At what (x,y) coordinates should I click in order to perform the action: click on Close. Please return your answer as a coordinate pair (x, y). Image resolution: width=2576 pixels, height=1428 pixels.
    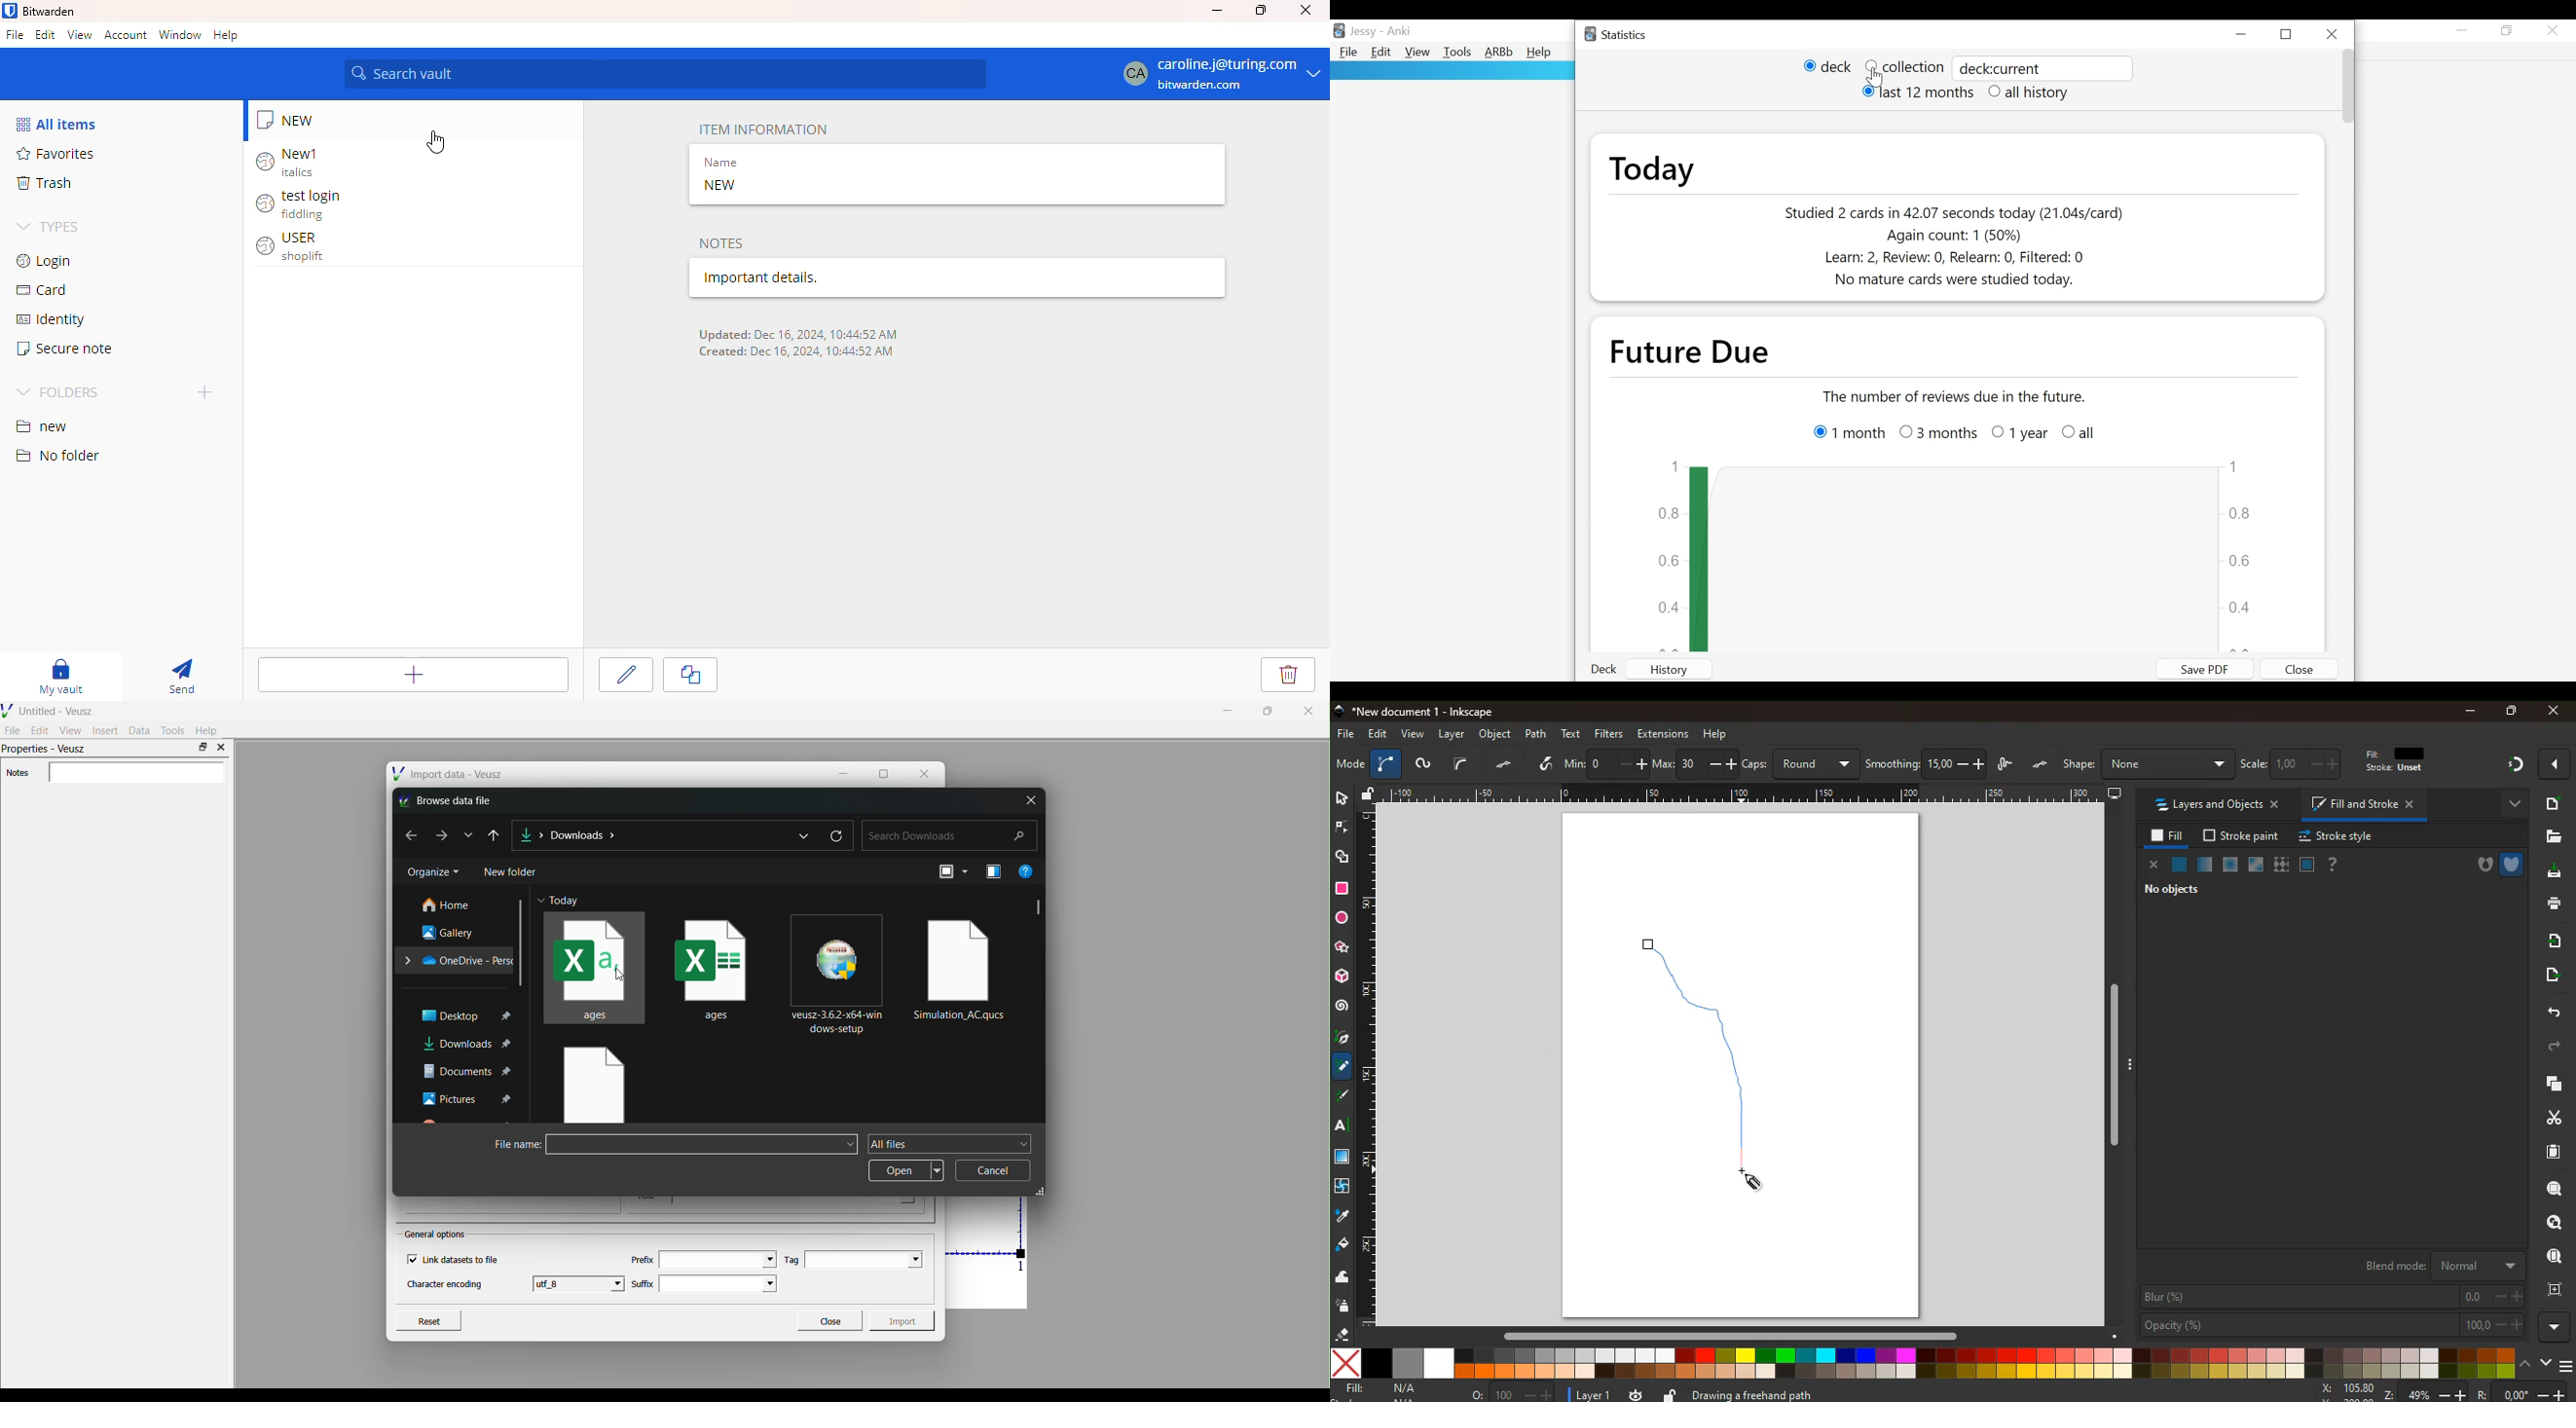
    Looking at the image, I should click on (2333, 32).